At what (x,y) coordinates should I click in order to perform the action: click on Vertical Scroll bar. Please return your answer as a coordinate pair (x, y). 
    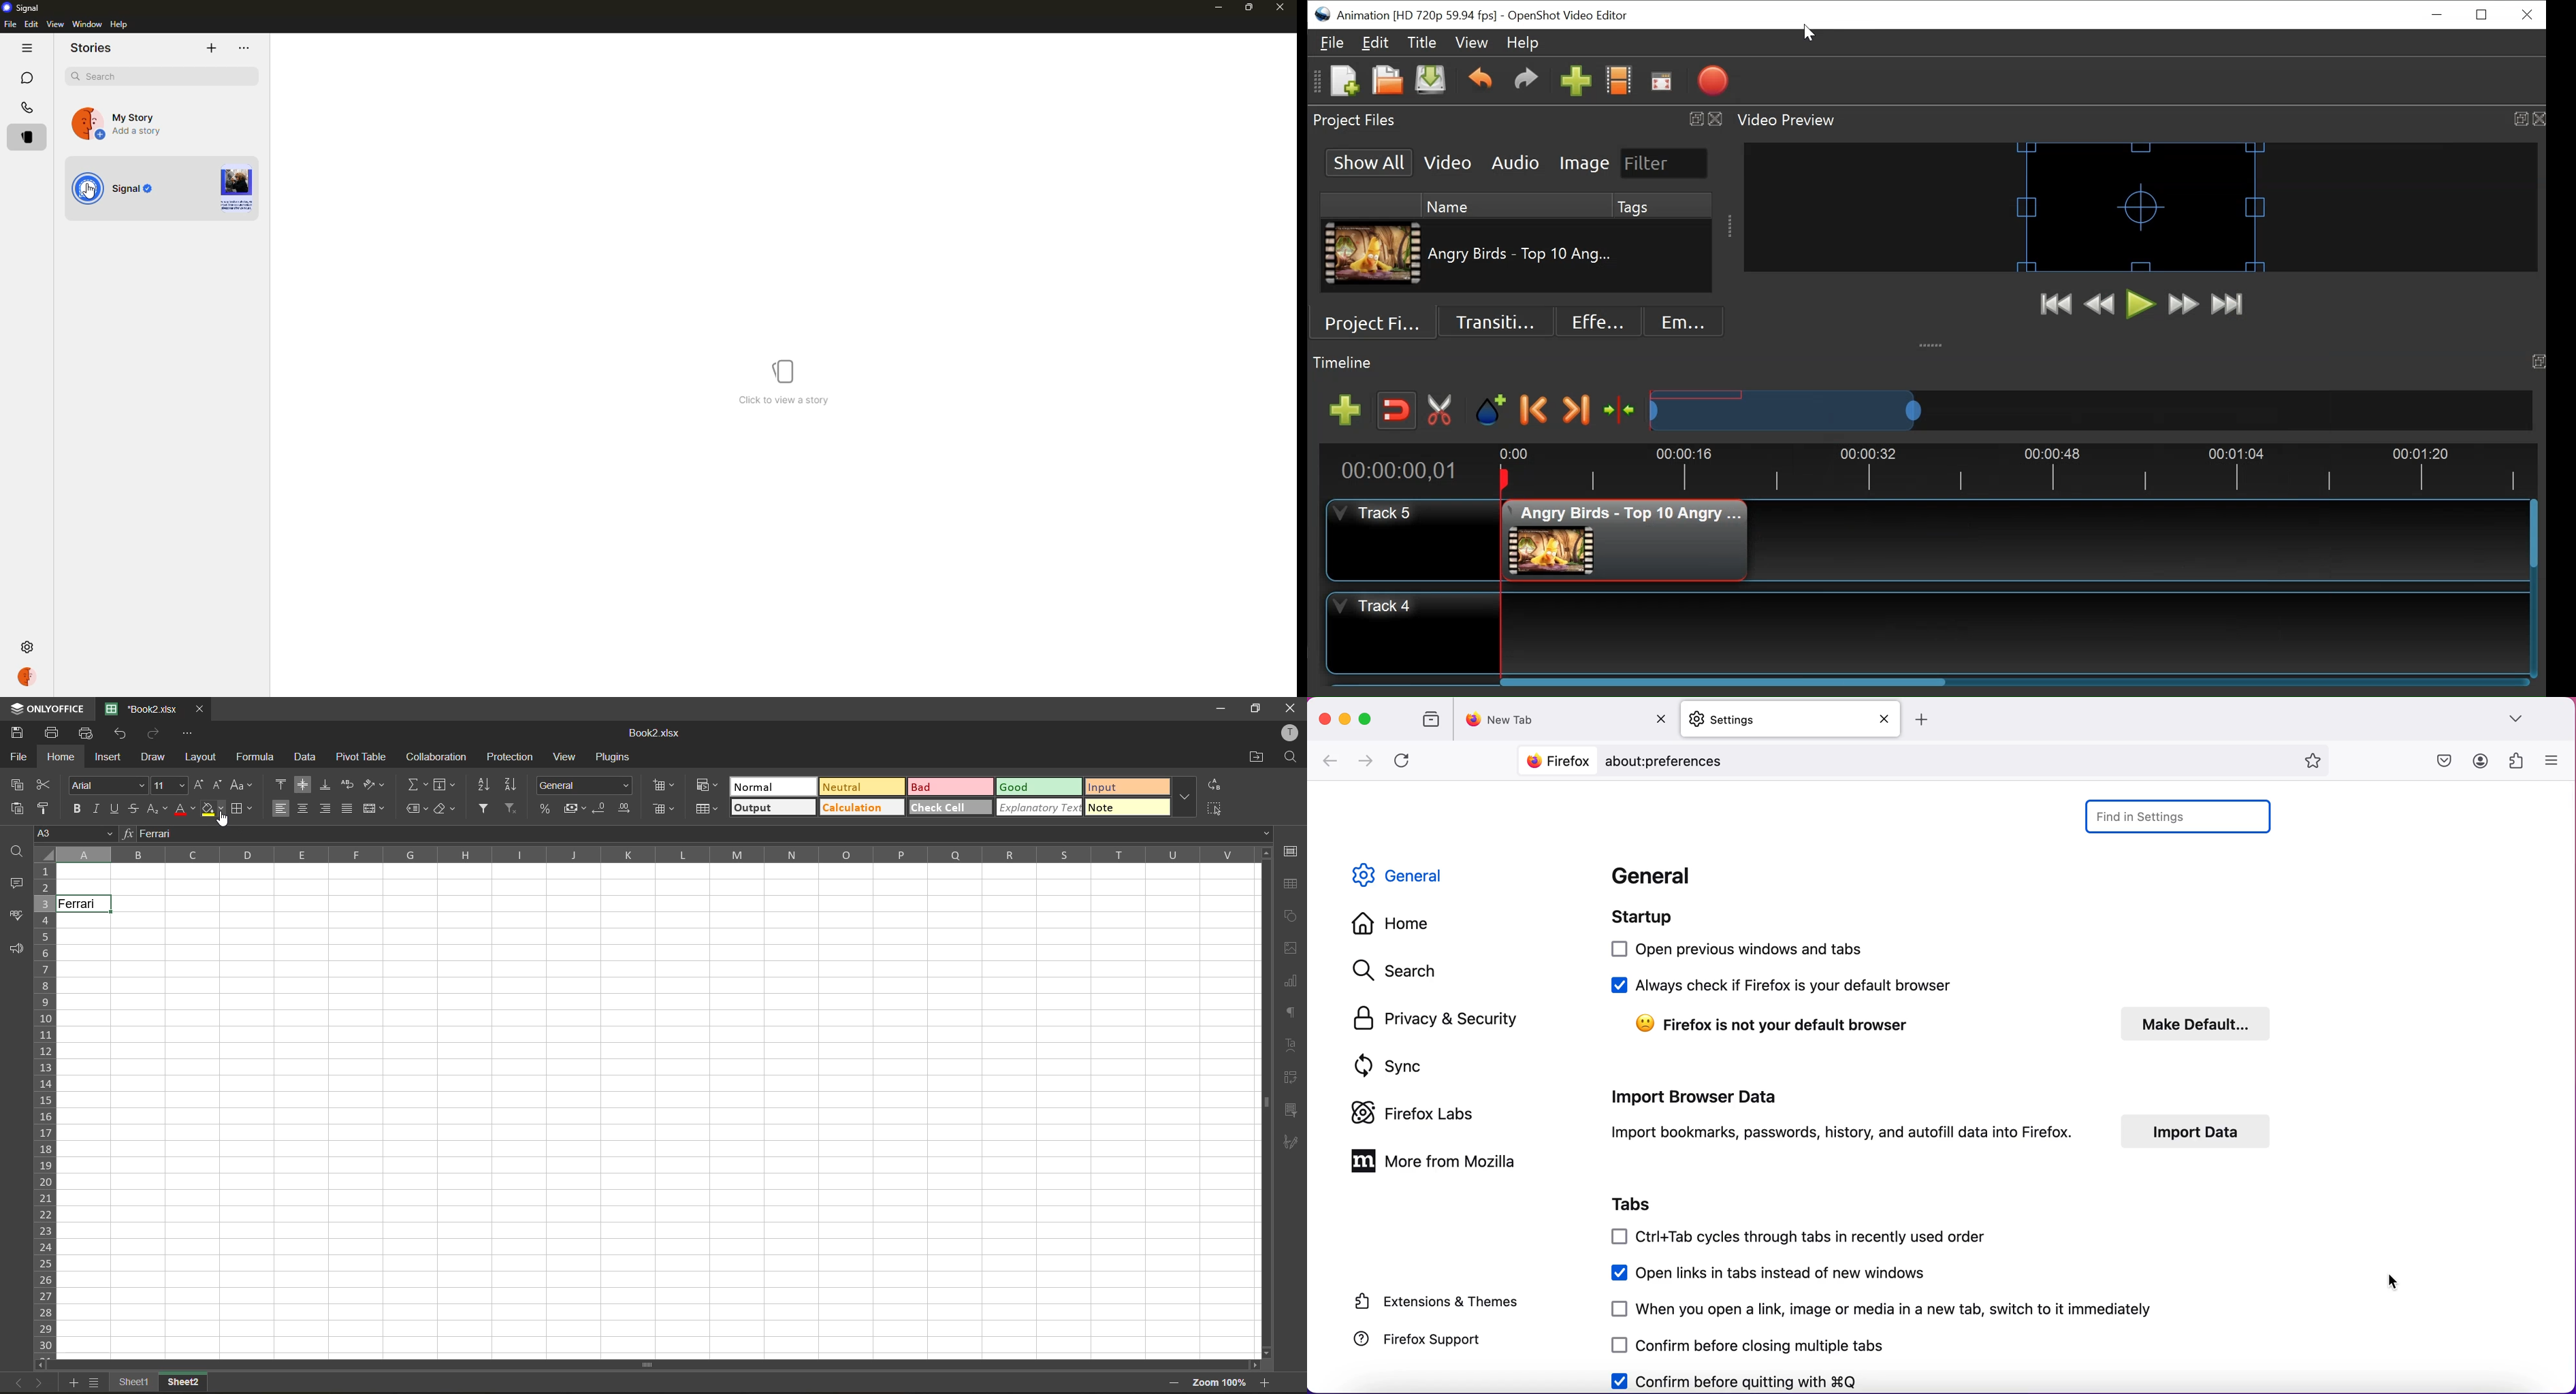
    Looking at the image, I should click on (2535, 534).